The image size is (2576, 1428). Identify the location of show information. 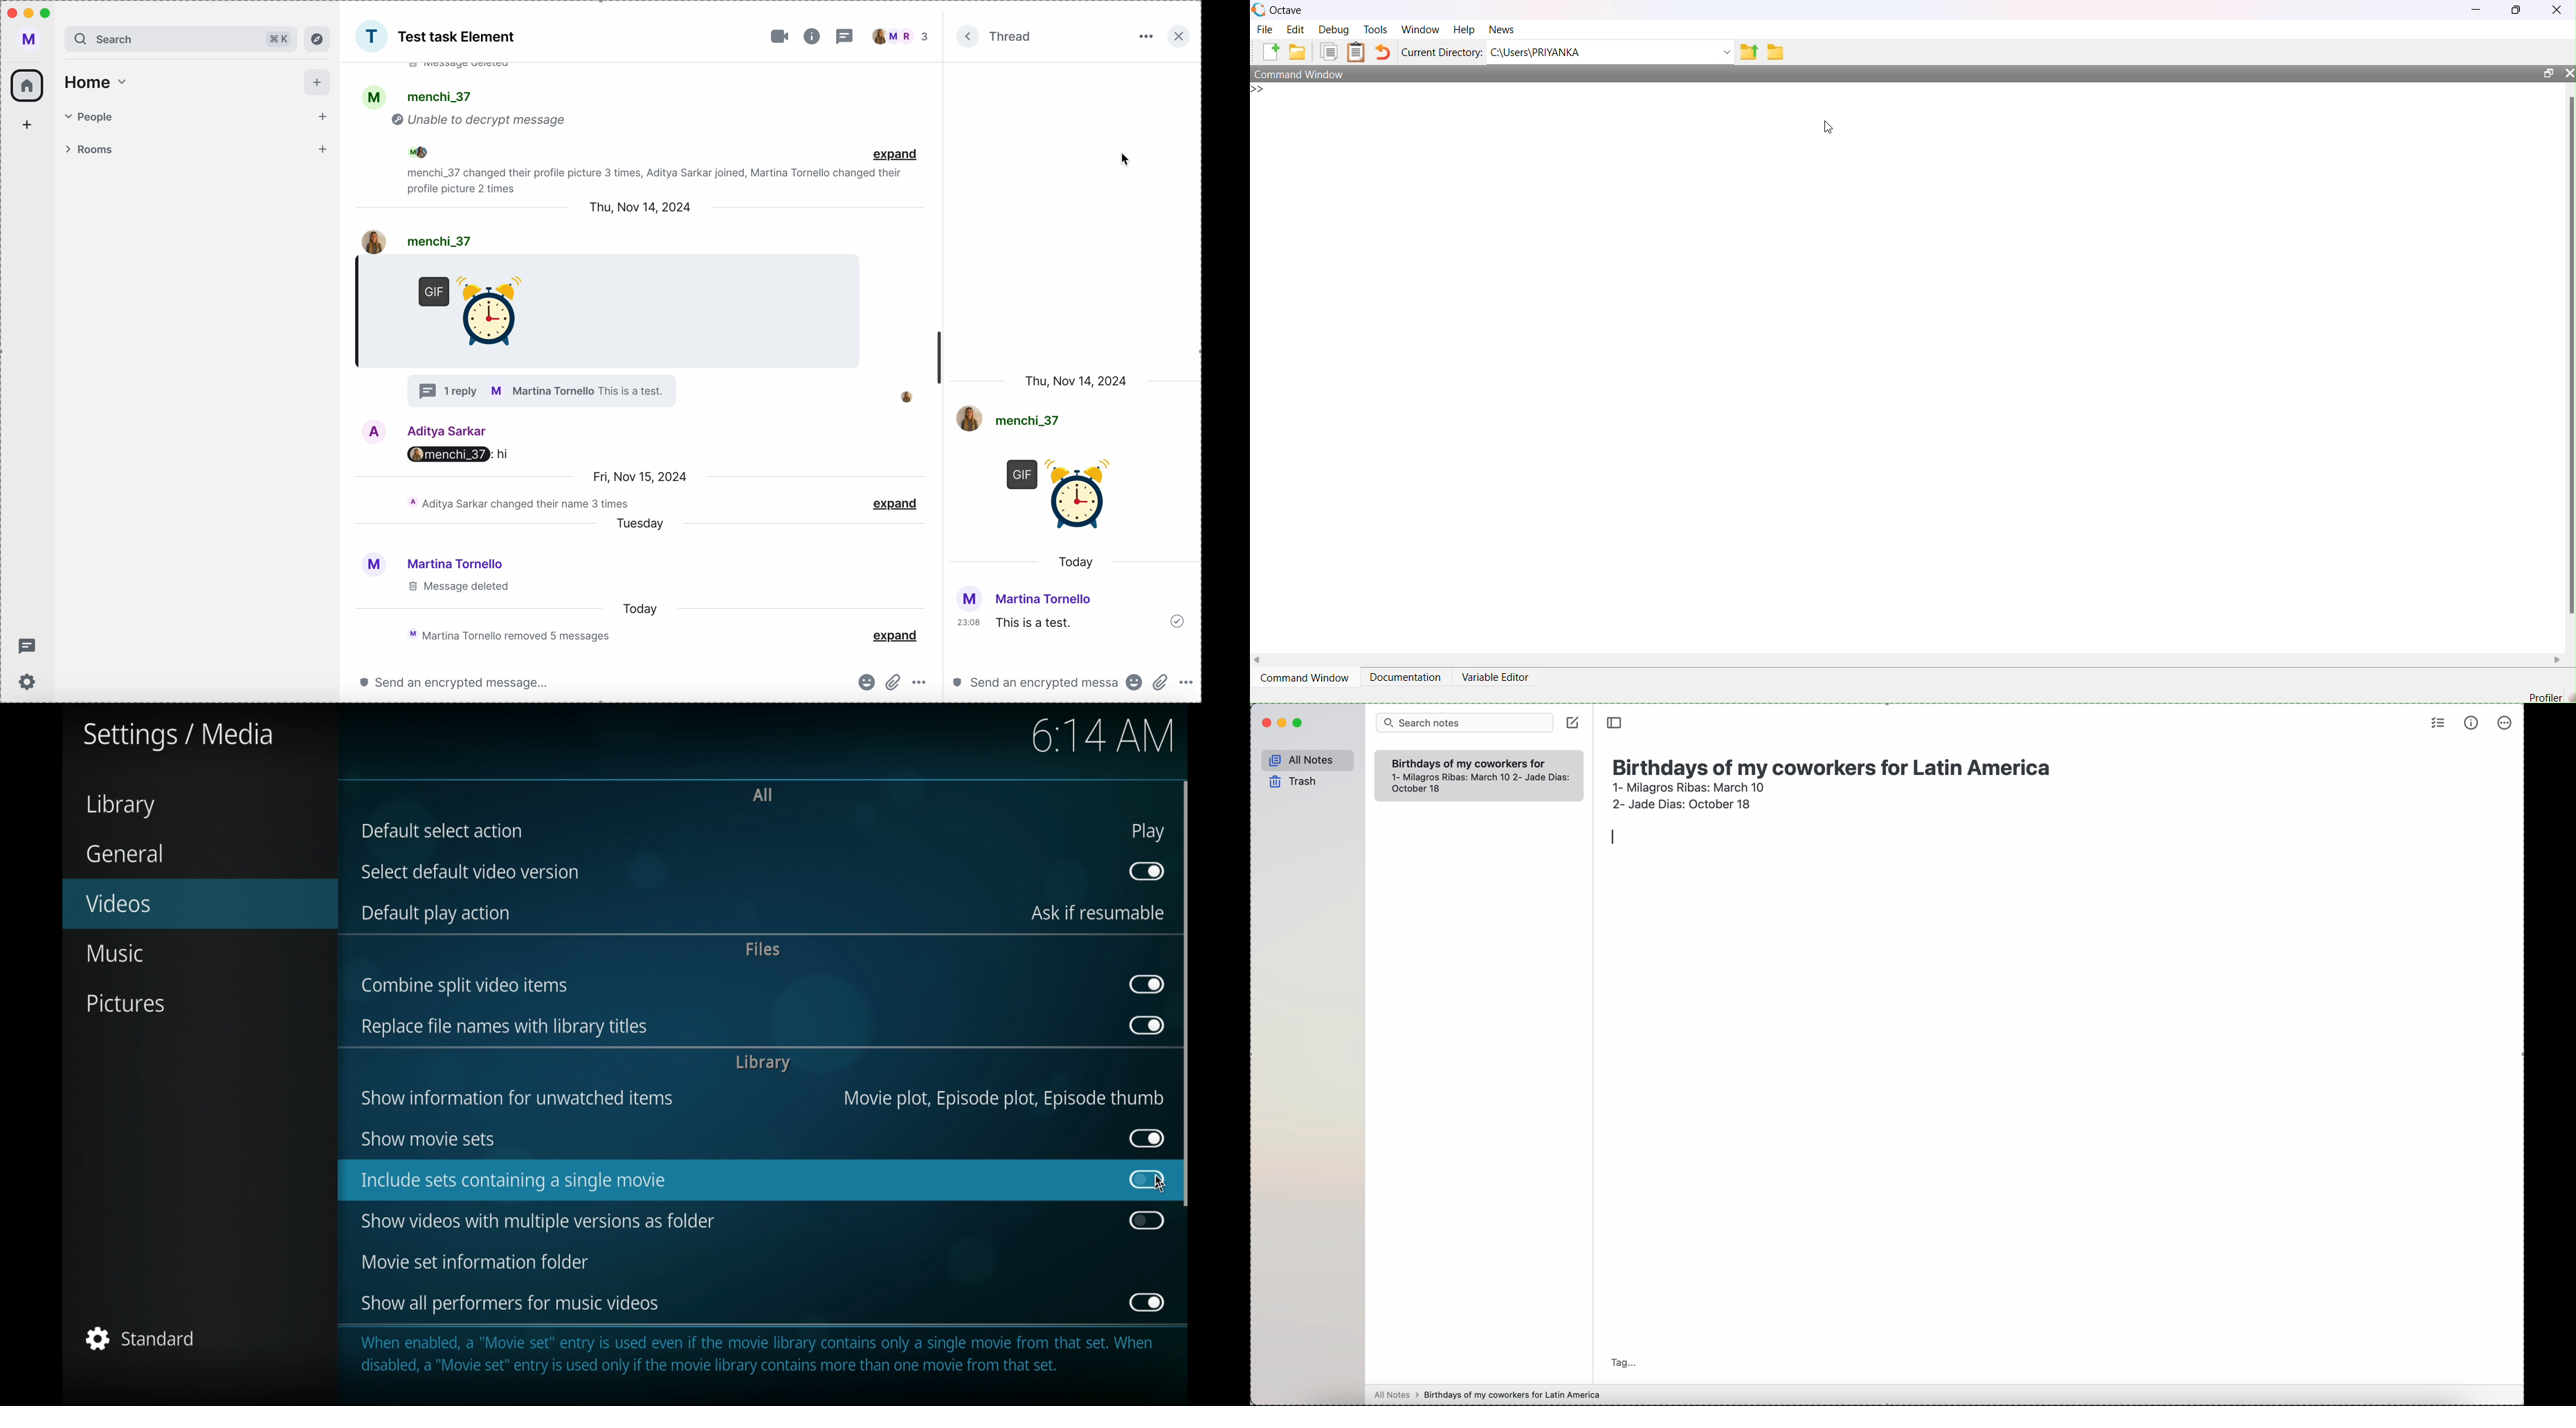
(517, 1098).